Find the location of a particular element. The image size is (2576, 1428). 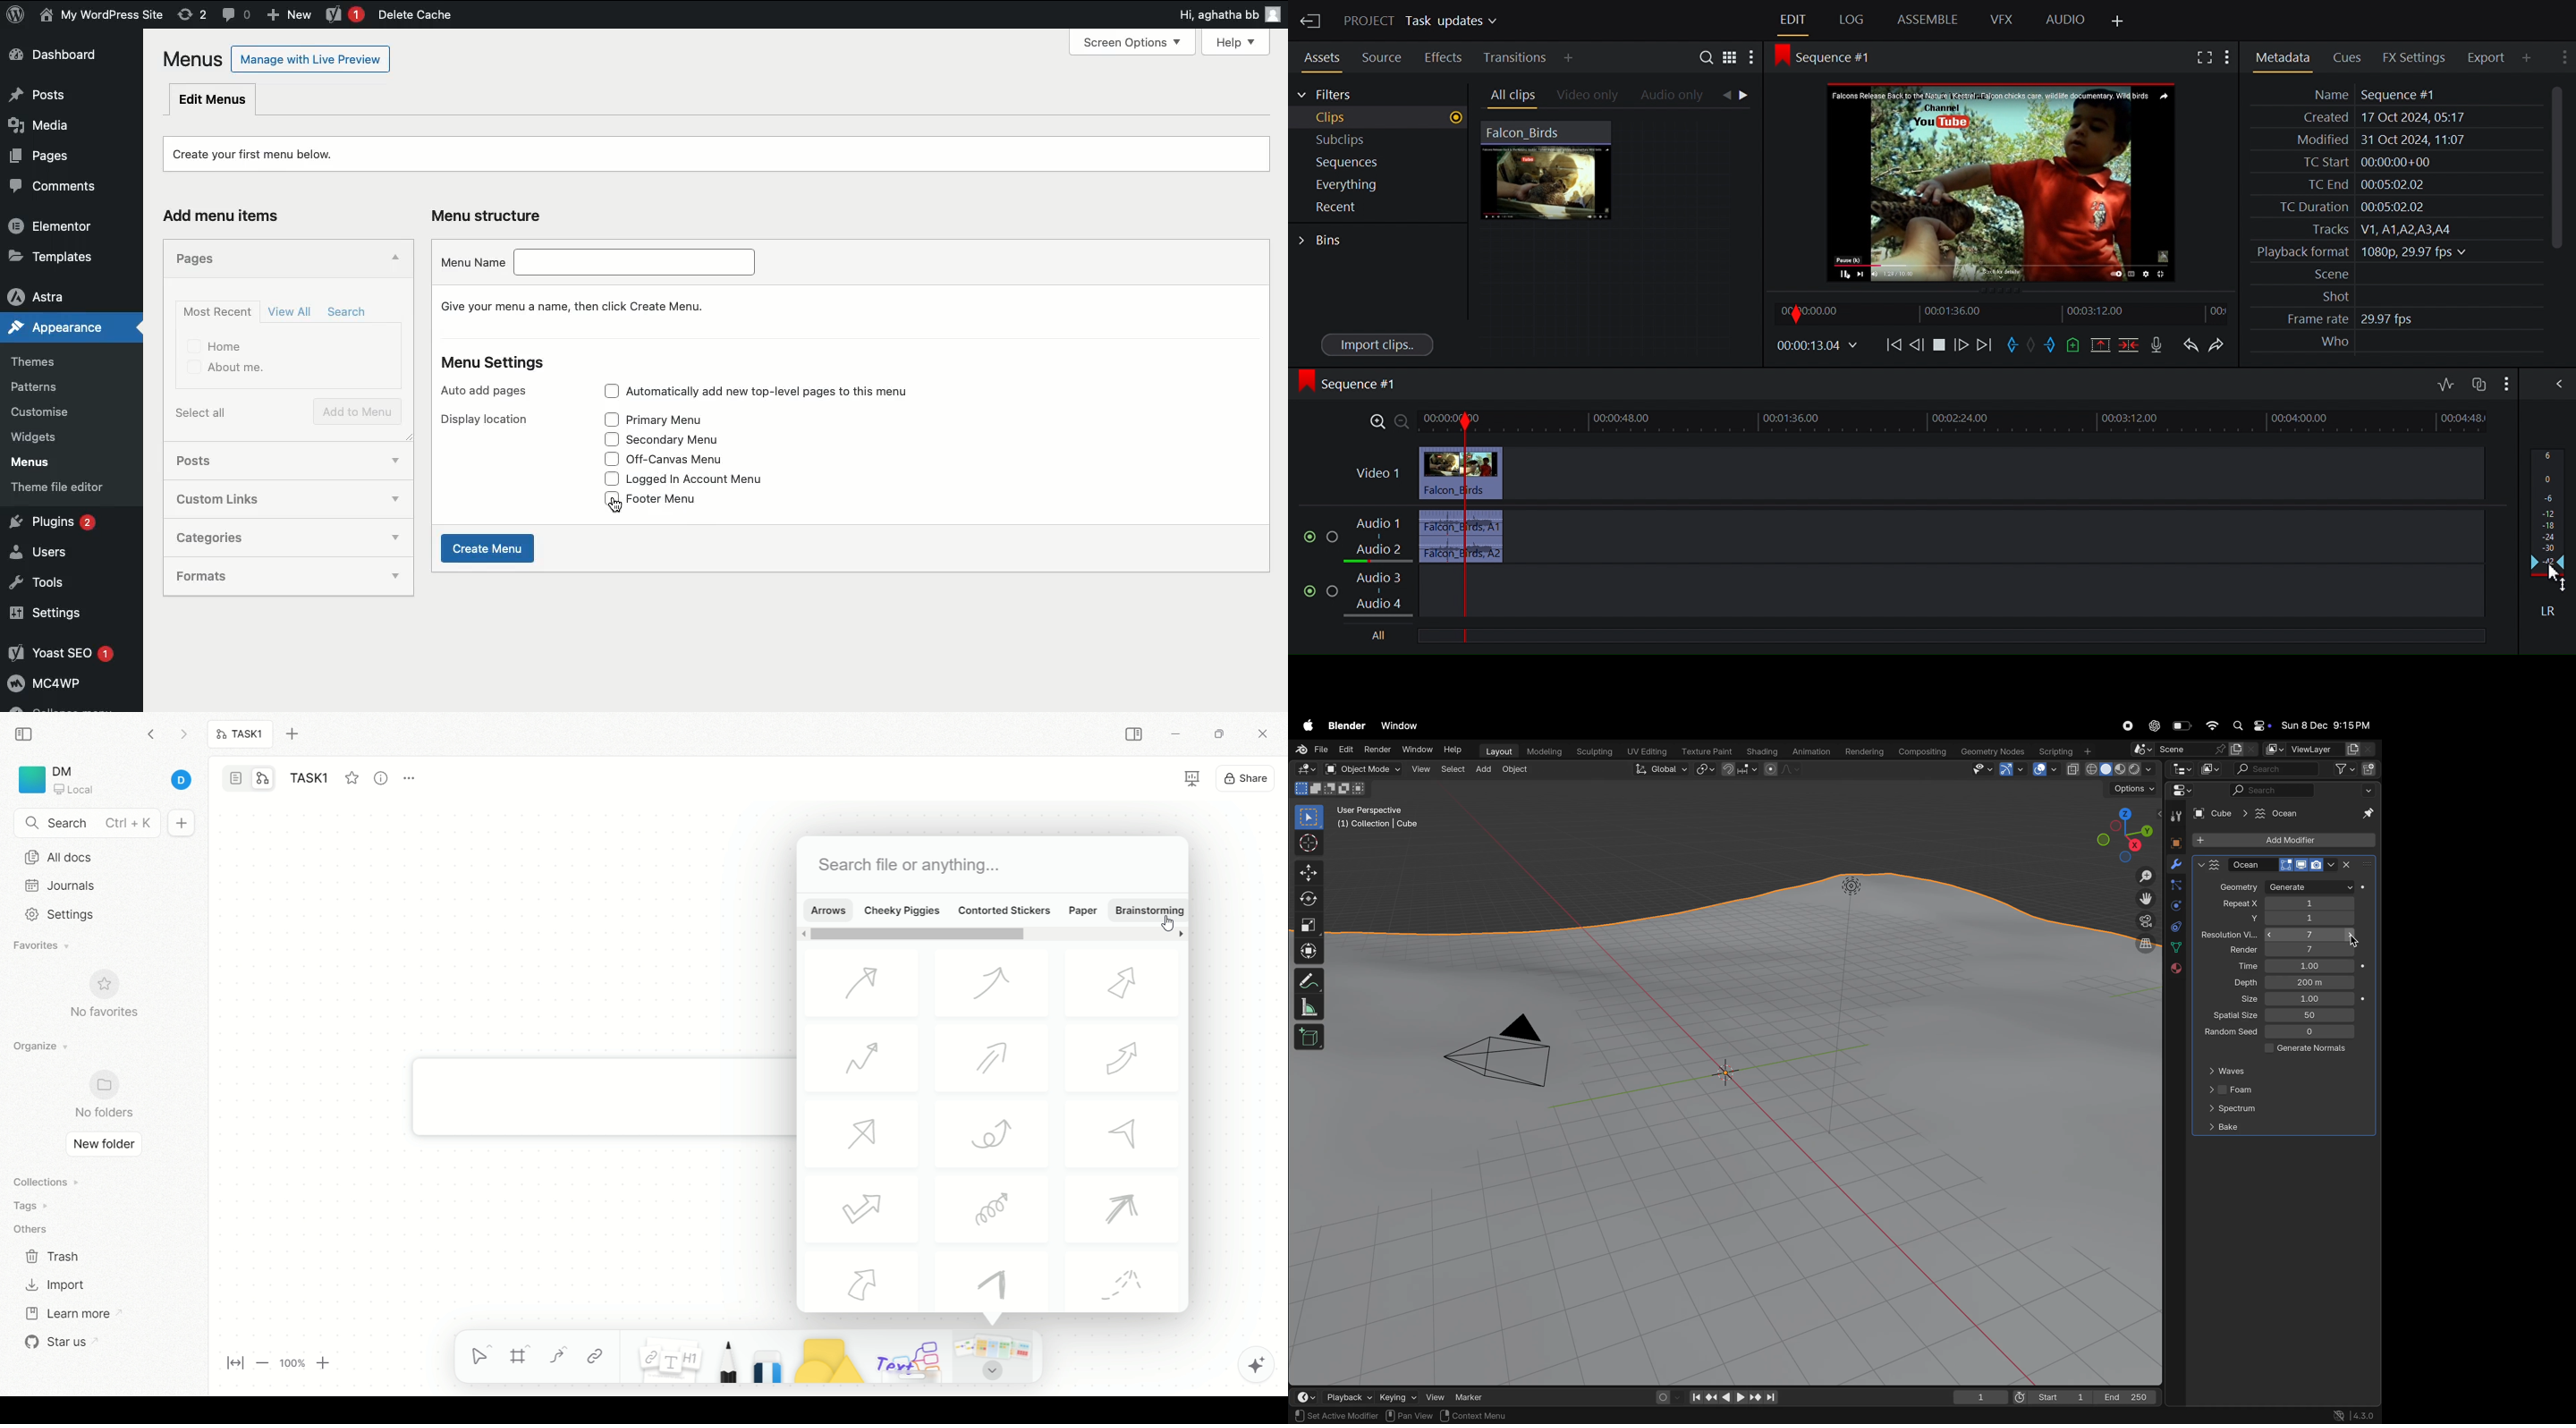

Check box is located at coordinates (605, 439).